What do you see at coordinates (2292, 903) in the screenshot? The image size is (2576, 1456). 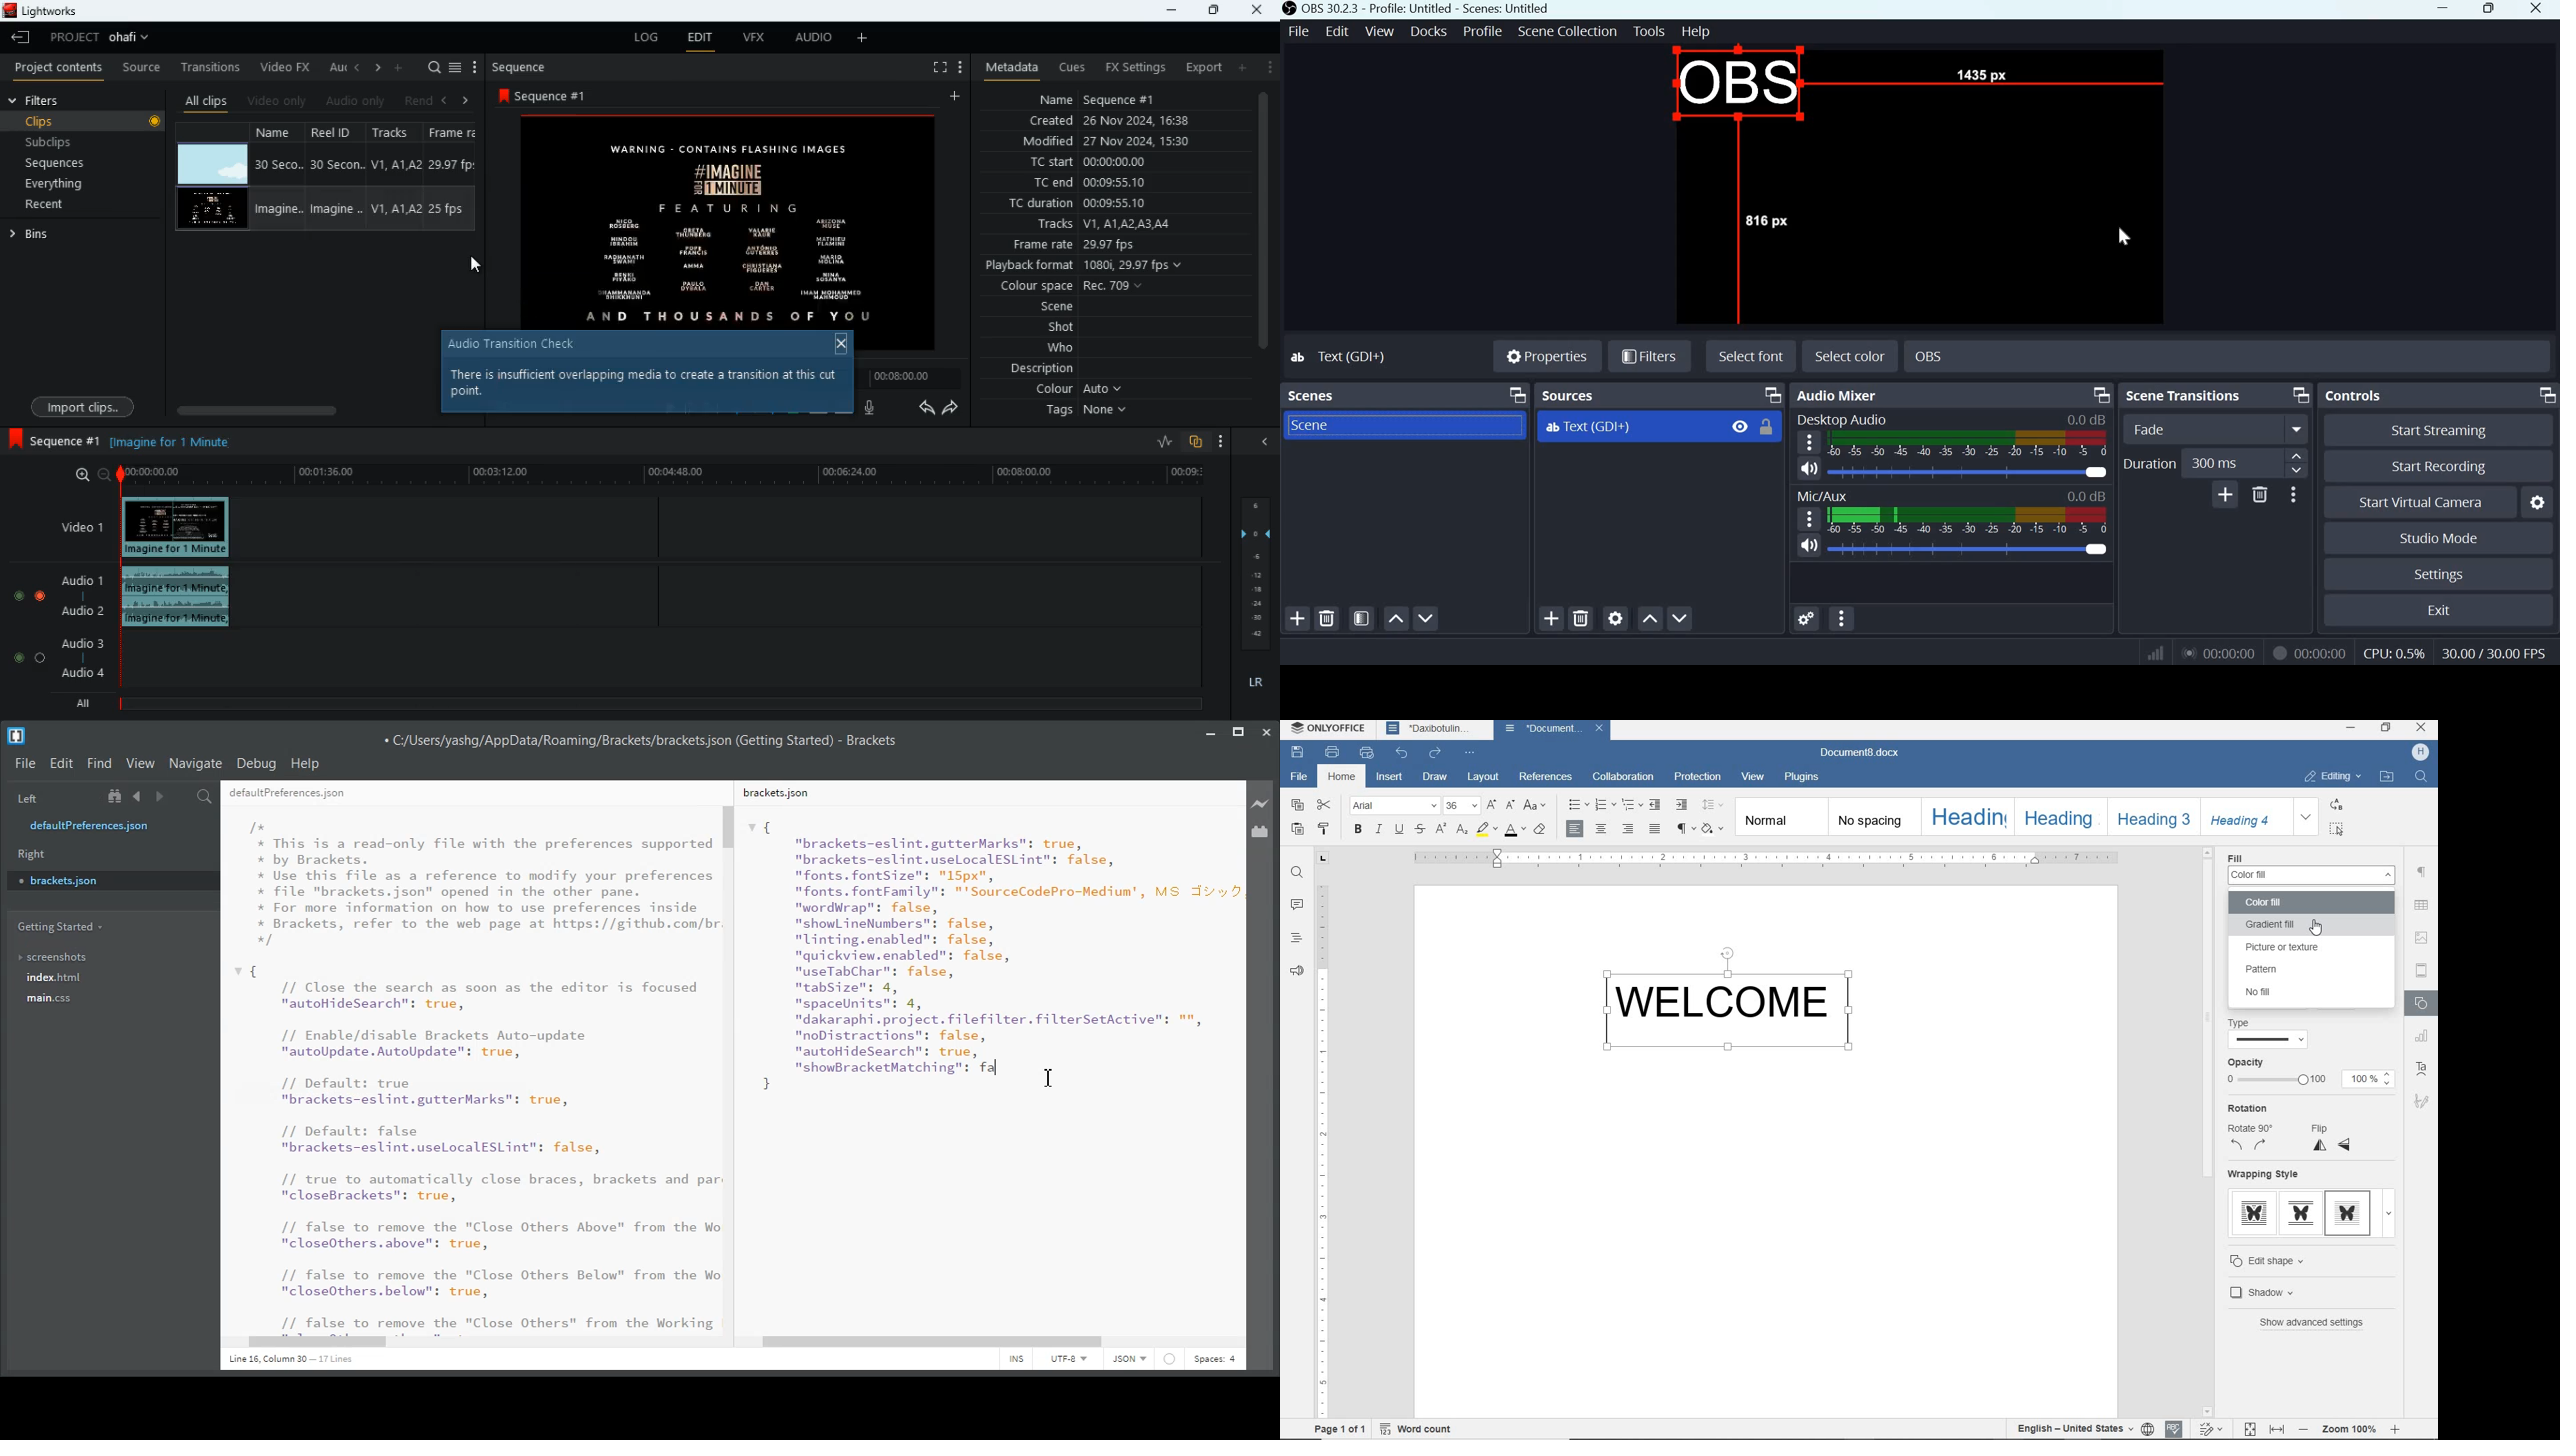 I see `color fill` at bounding box center [2292, 903].